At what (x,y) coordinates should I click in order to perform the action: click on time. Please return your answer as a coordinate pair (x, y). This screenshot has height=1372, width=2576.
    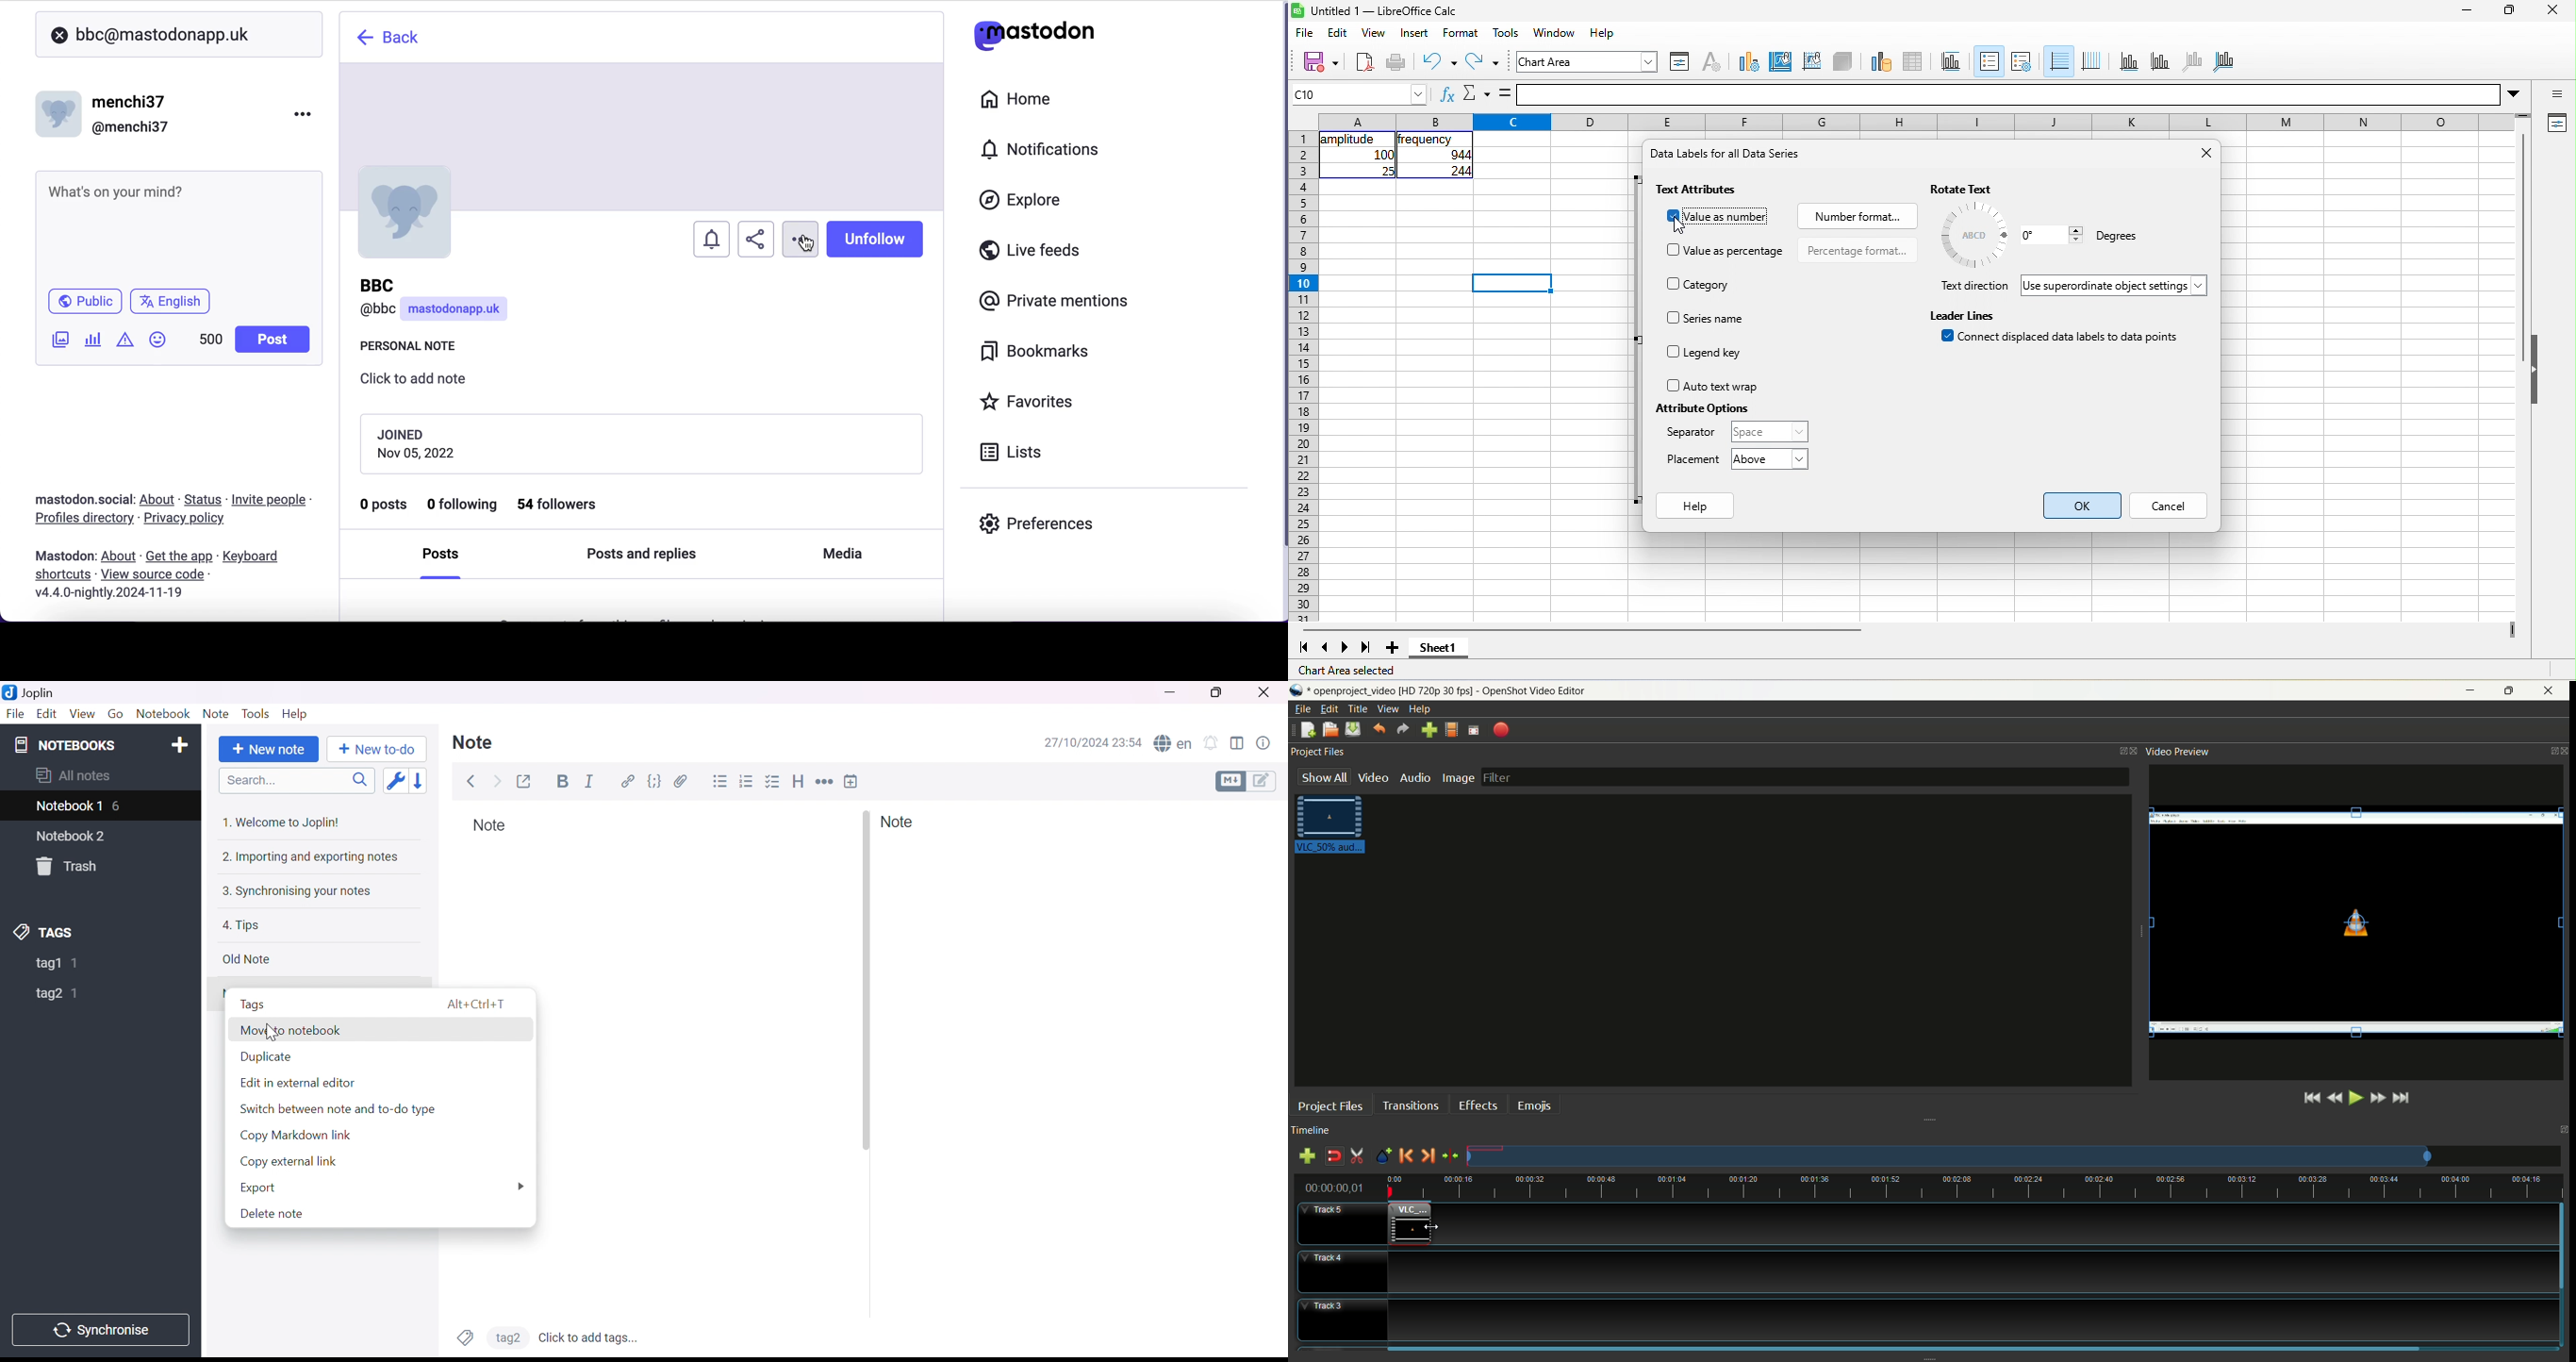
    Looking at the image, I should click on (1339, 1187).